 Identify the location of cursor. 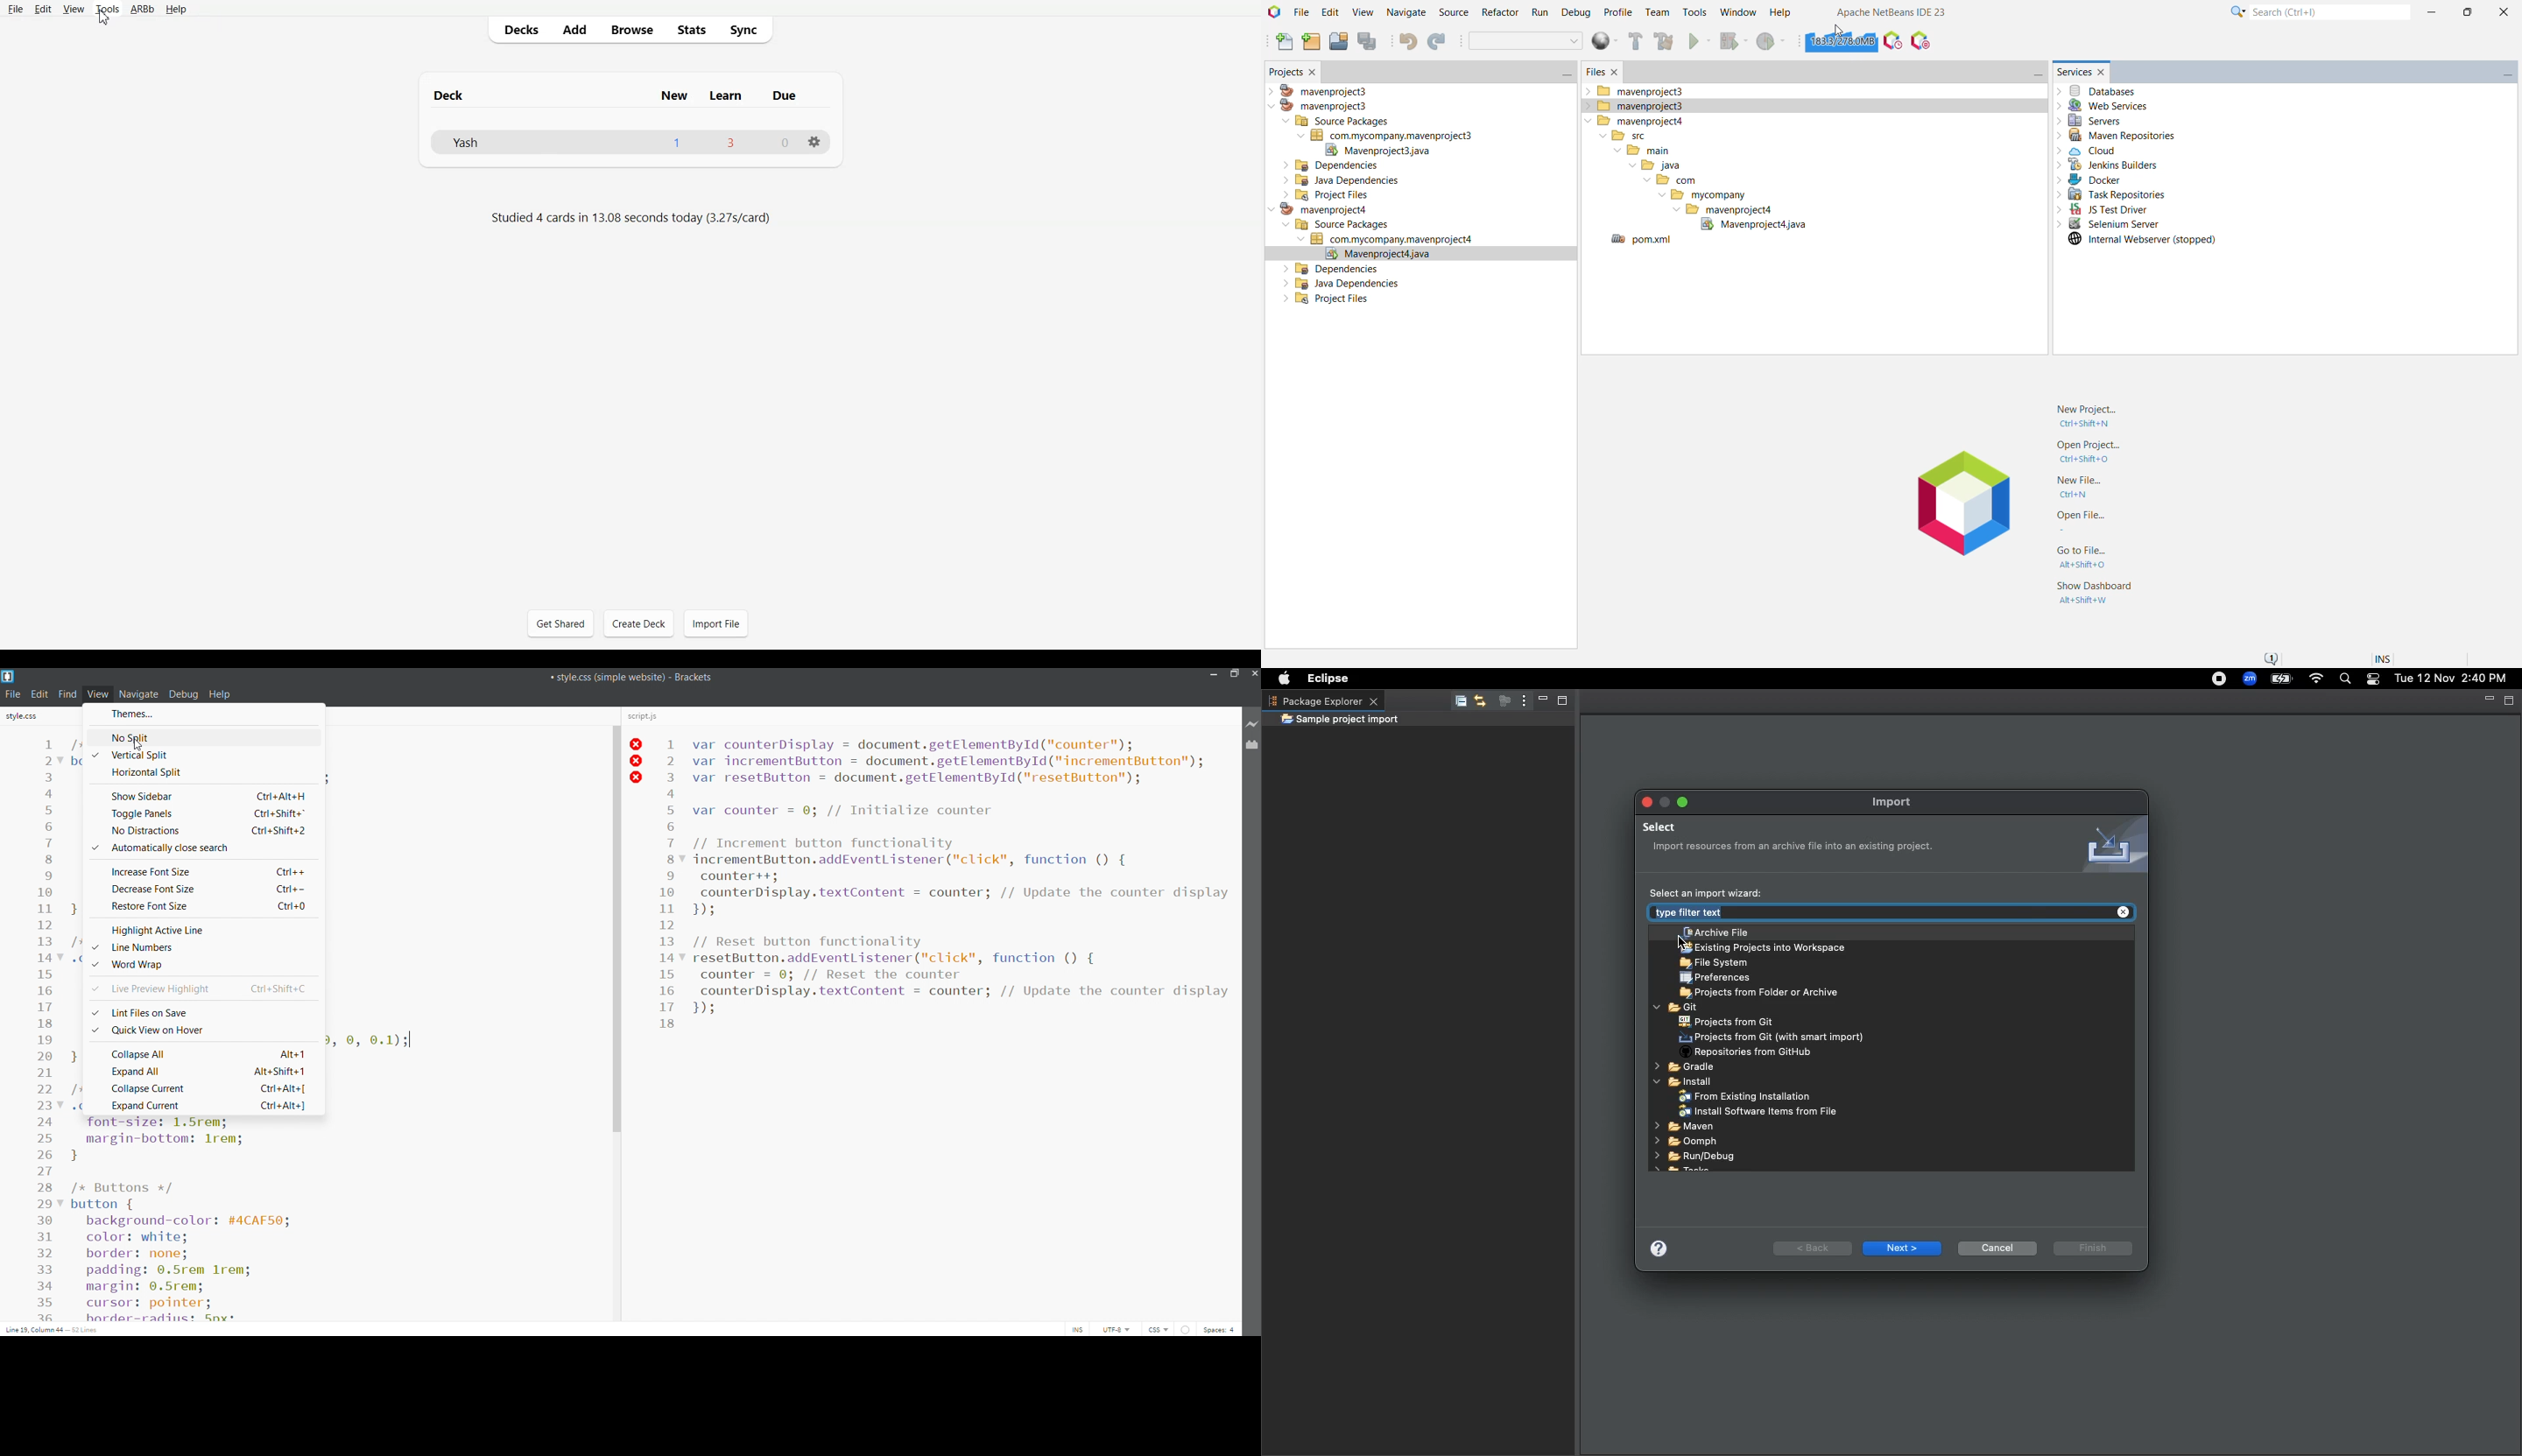
(111, 22).